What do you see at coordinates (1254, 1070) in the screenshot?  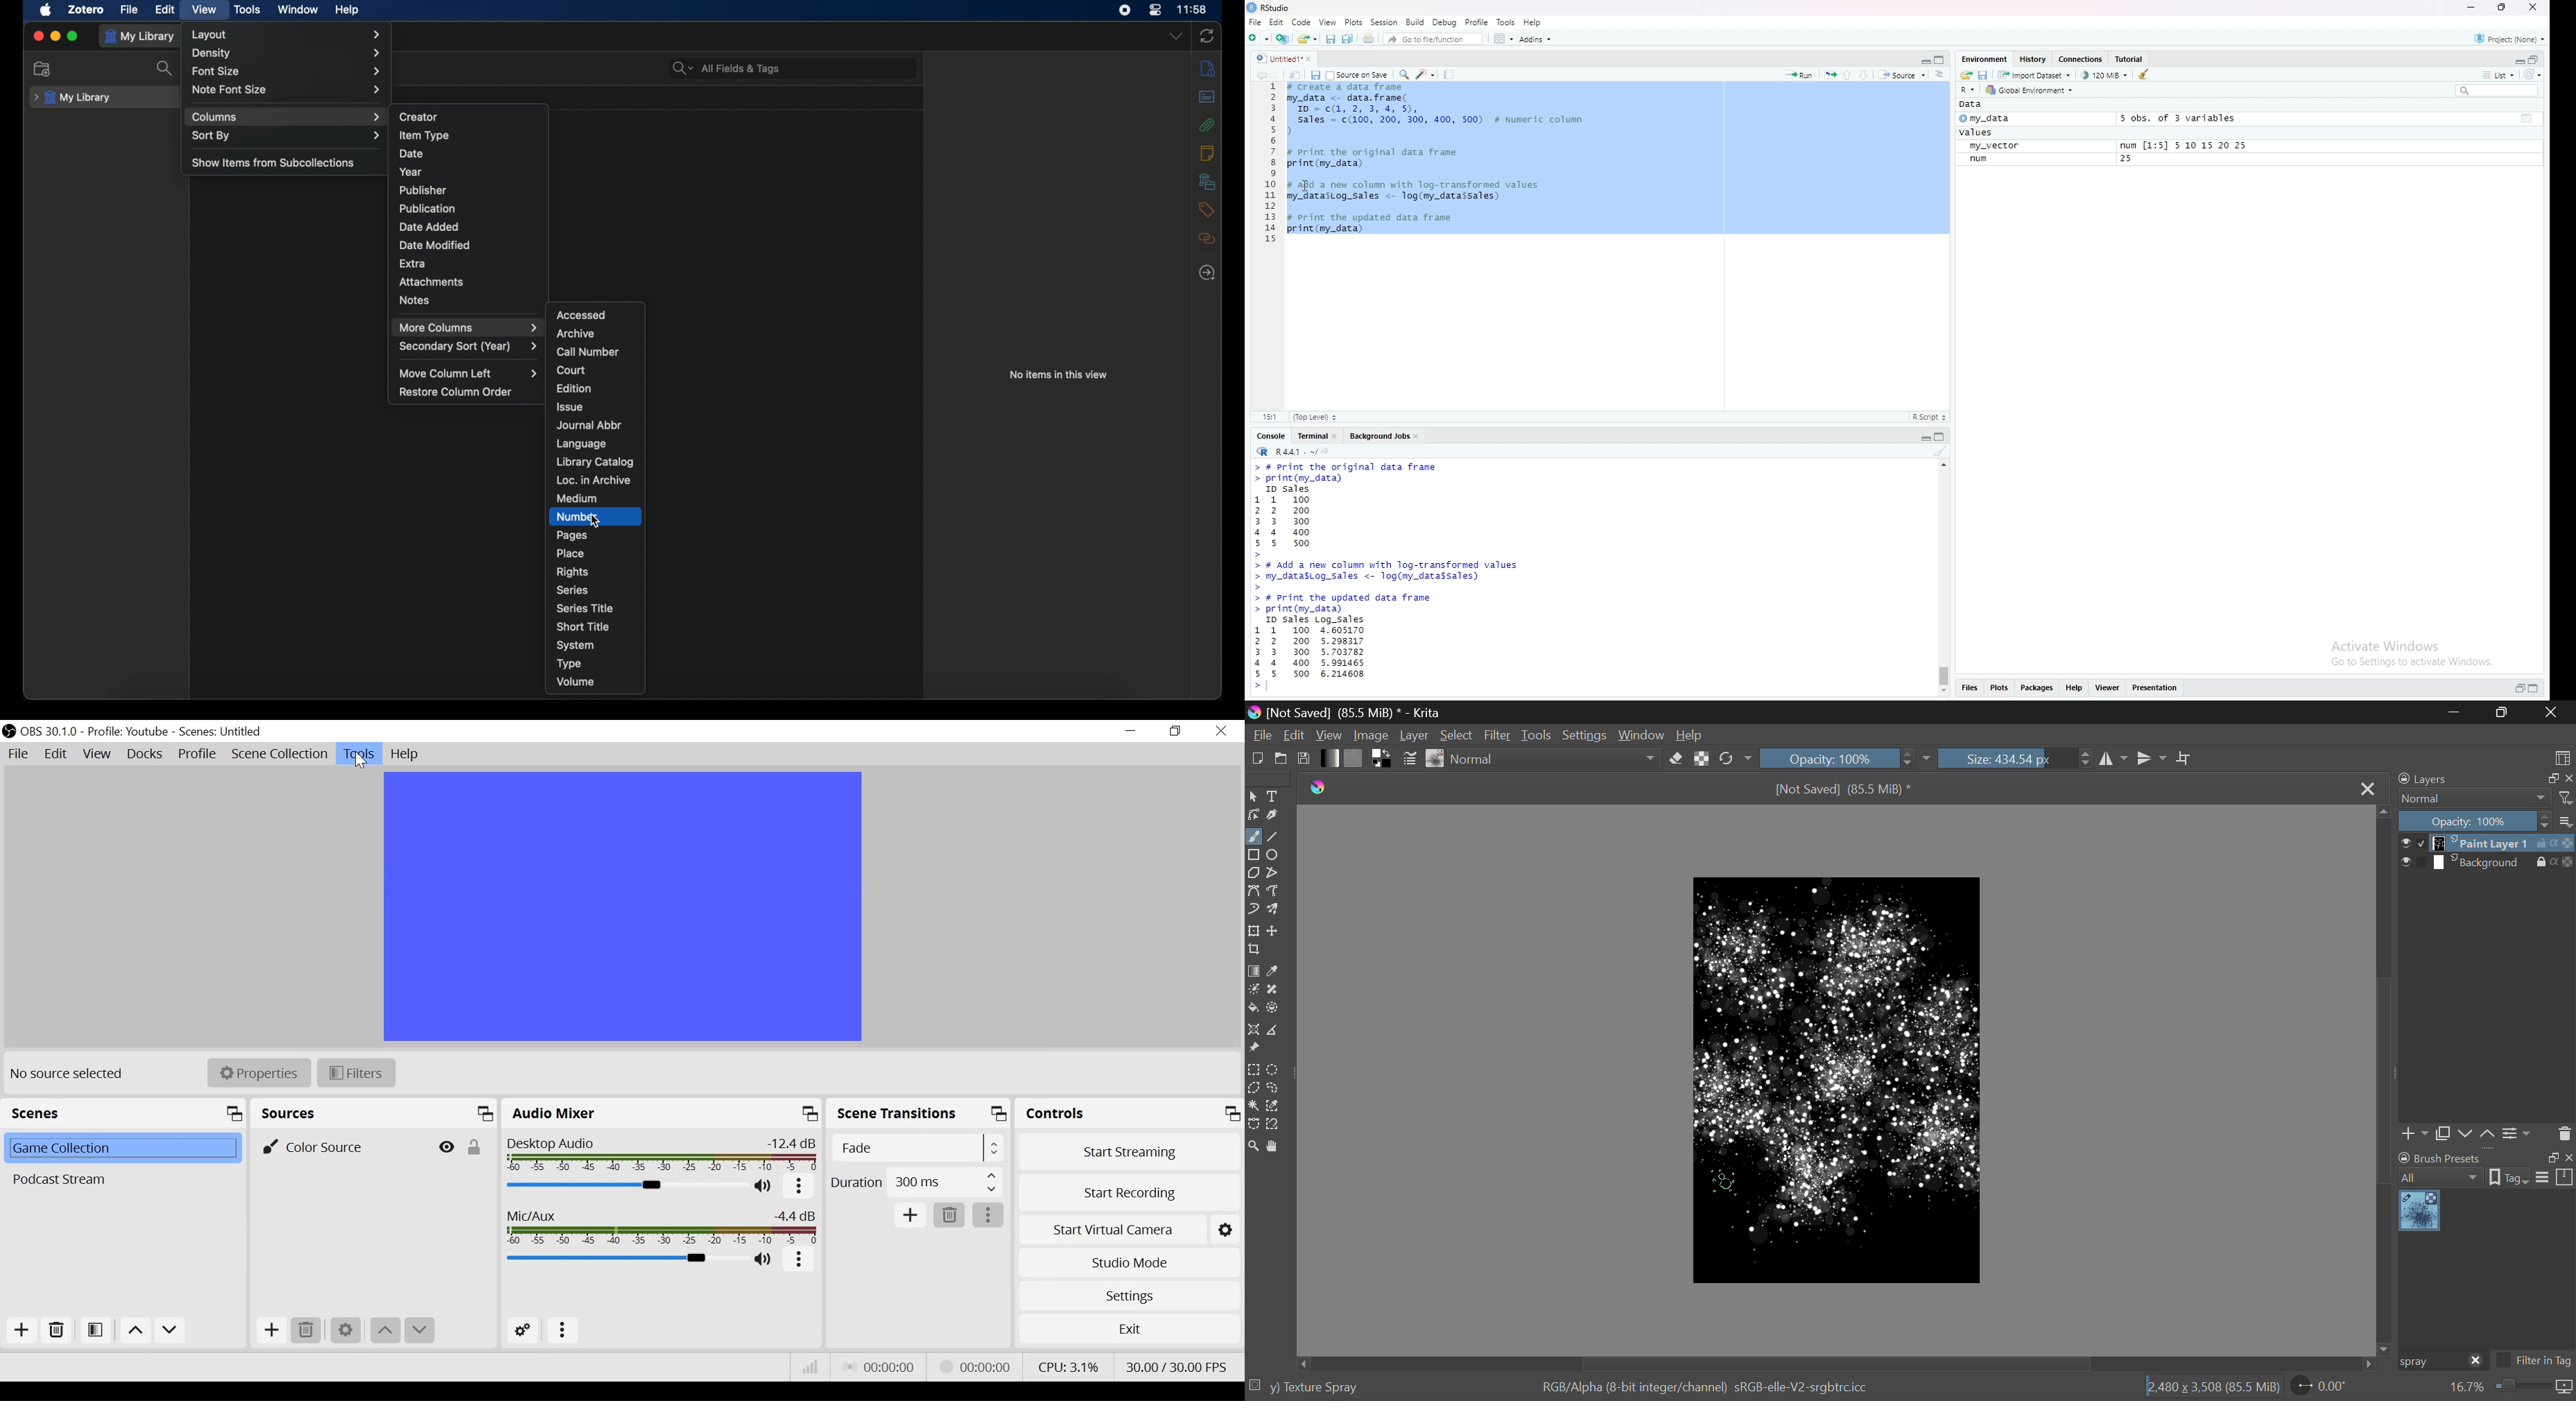 I see `Rectangular Selection` at bounding box center [1254, 1070].